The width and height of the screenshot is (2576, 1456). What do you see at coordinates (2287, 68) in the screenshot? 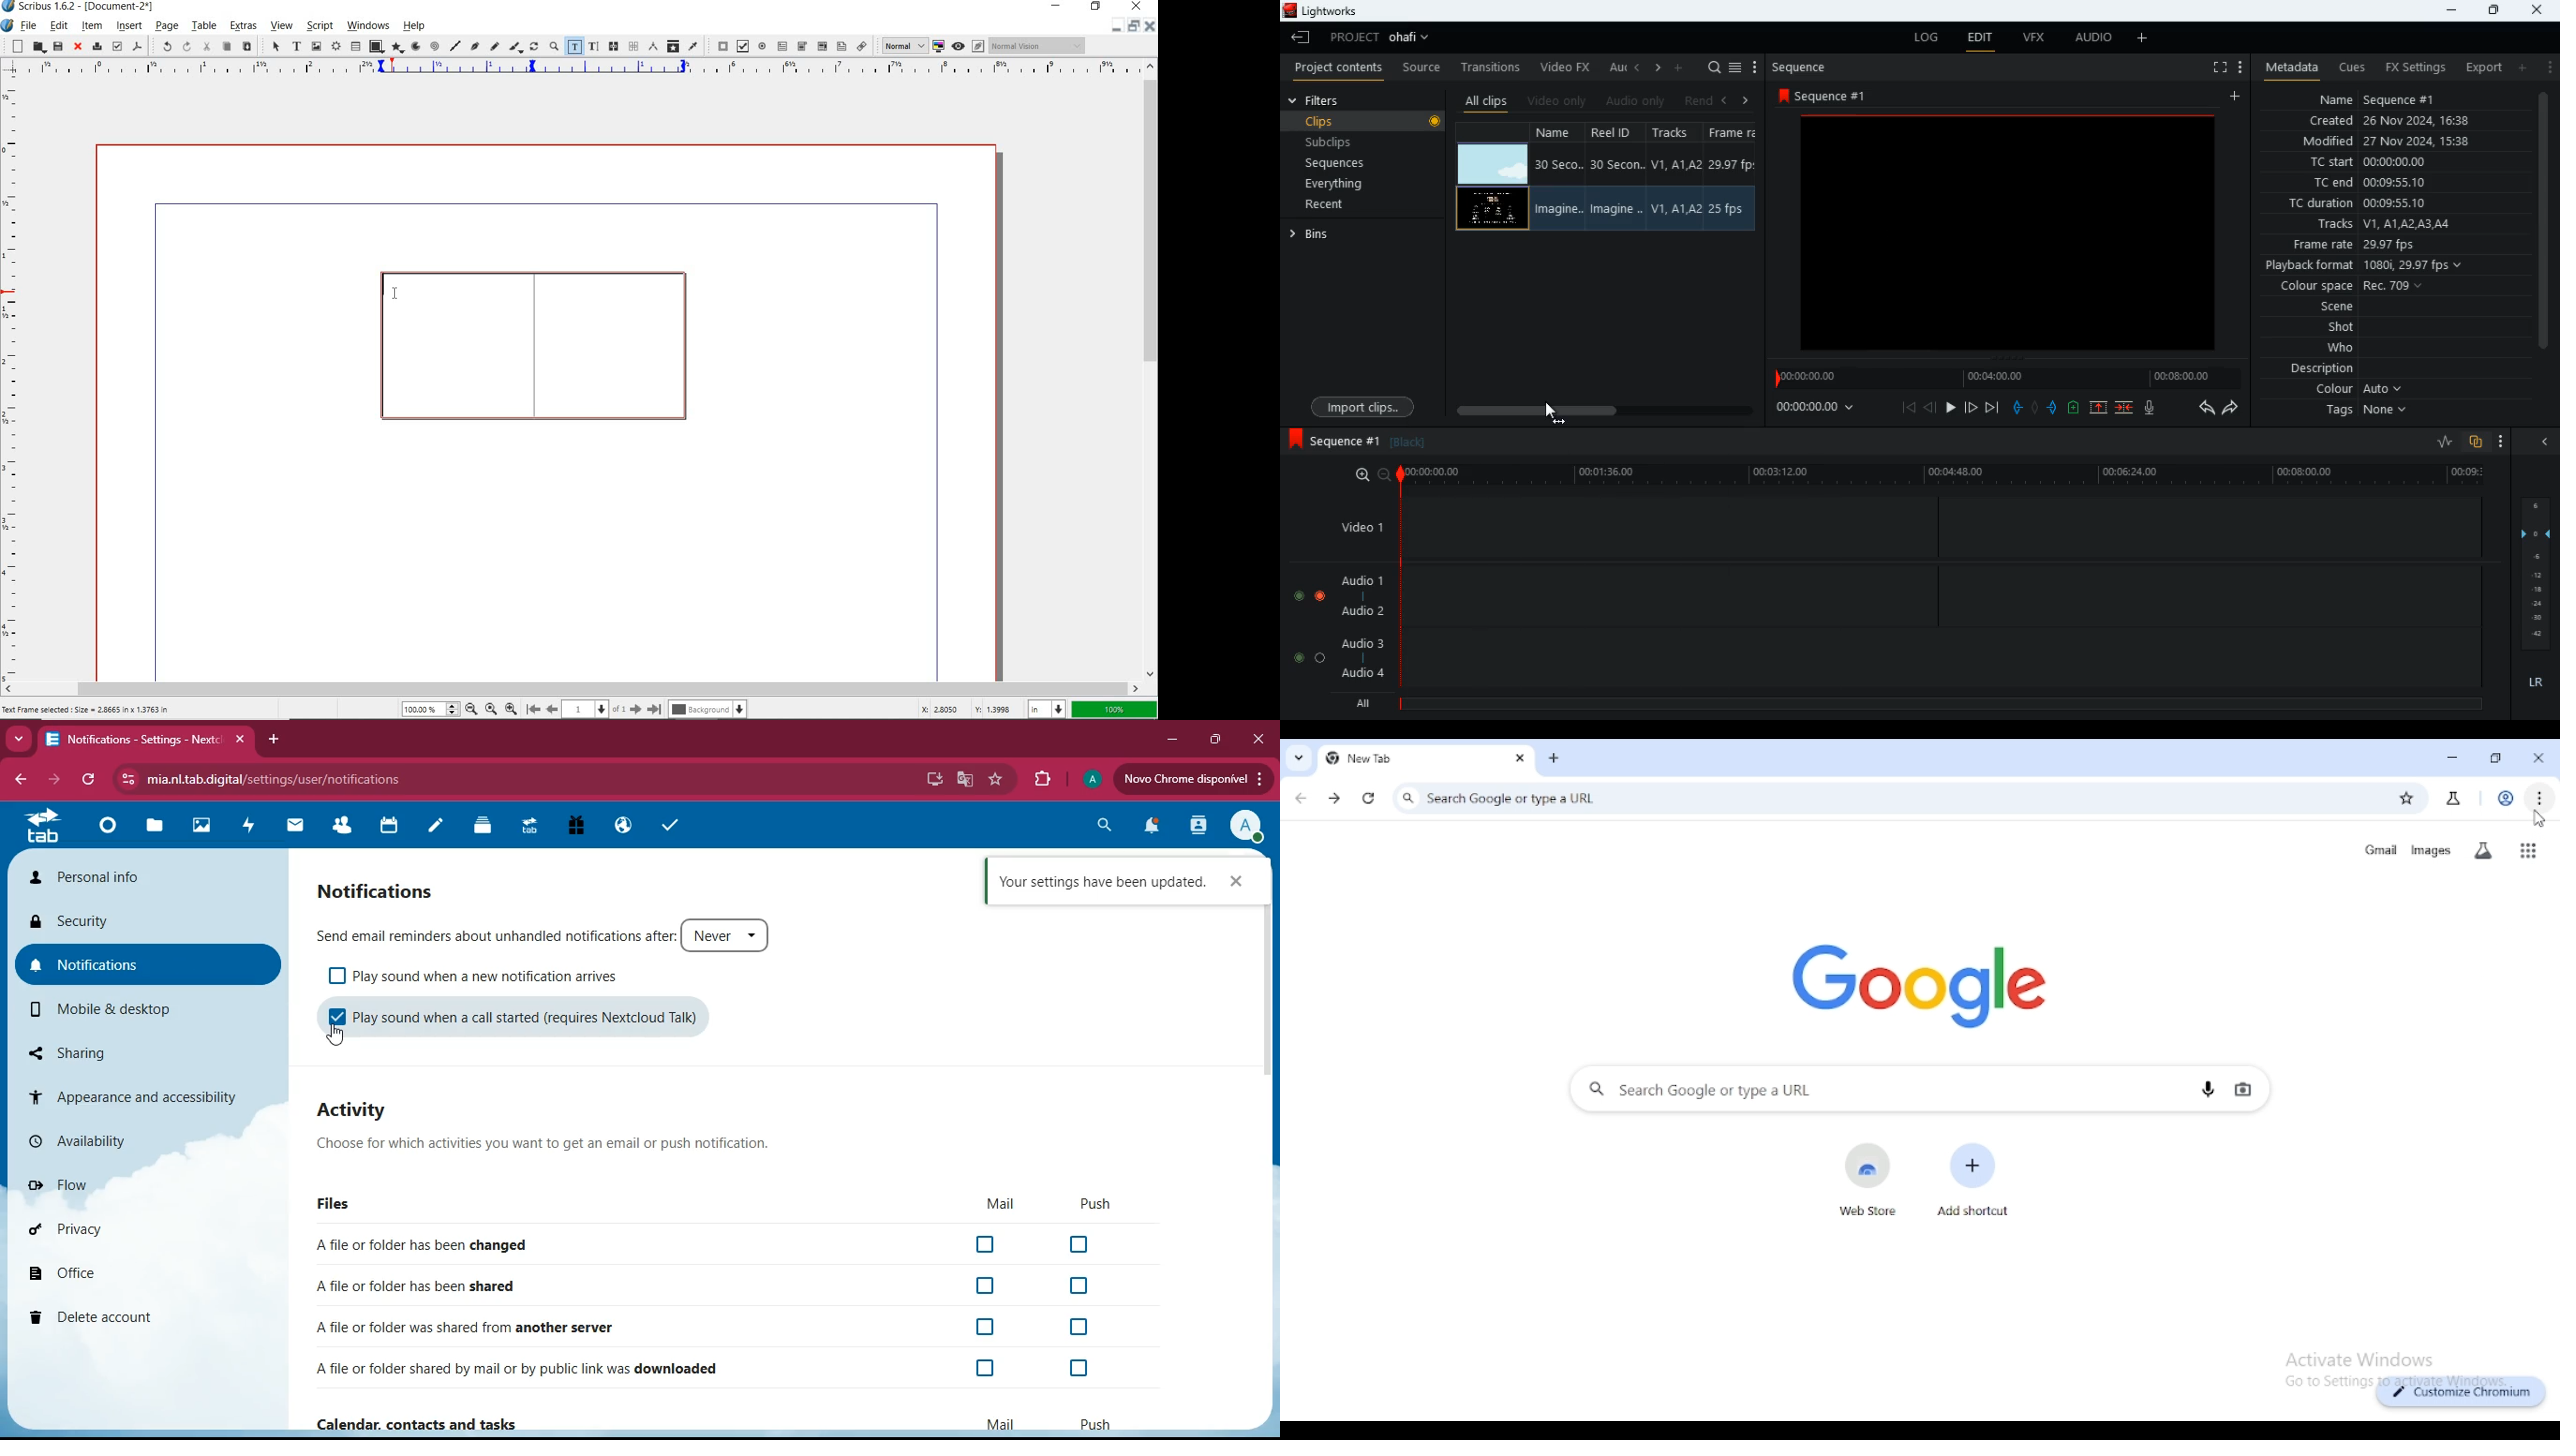
I see `metadata` at bounding box center [2287, 68].